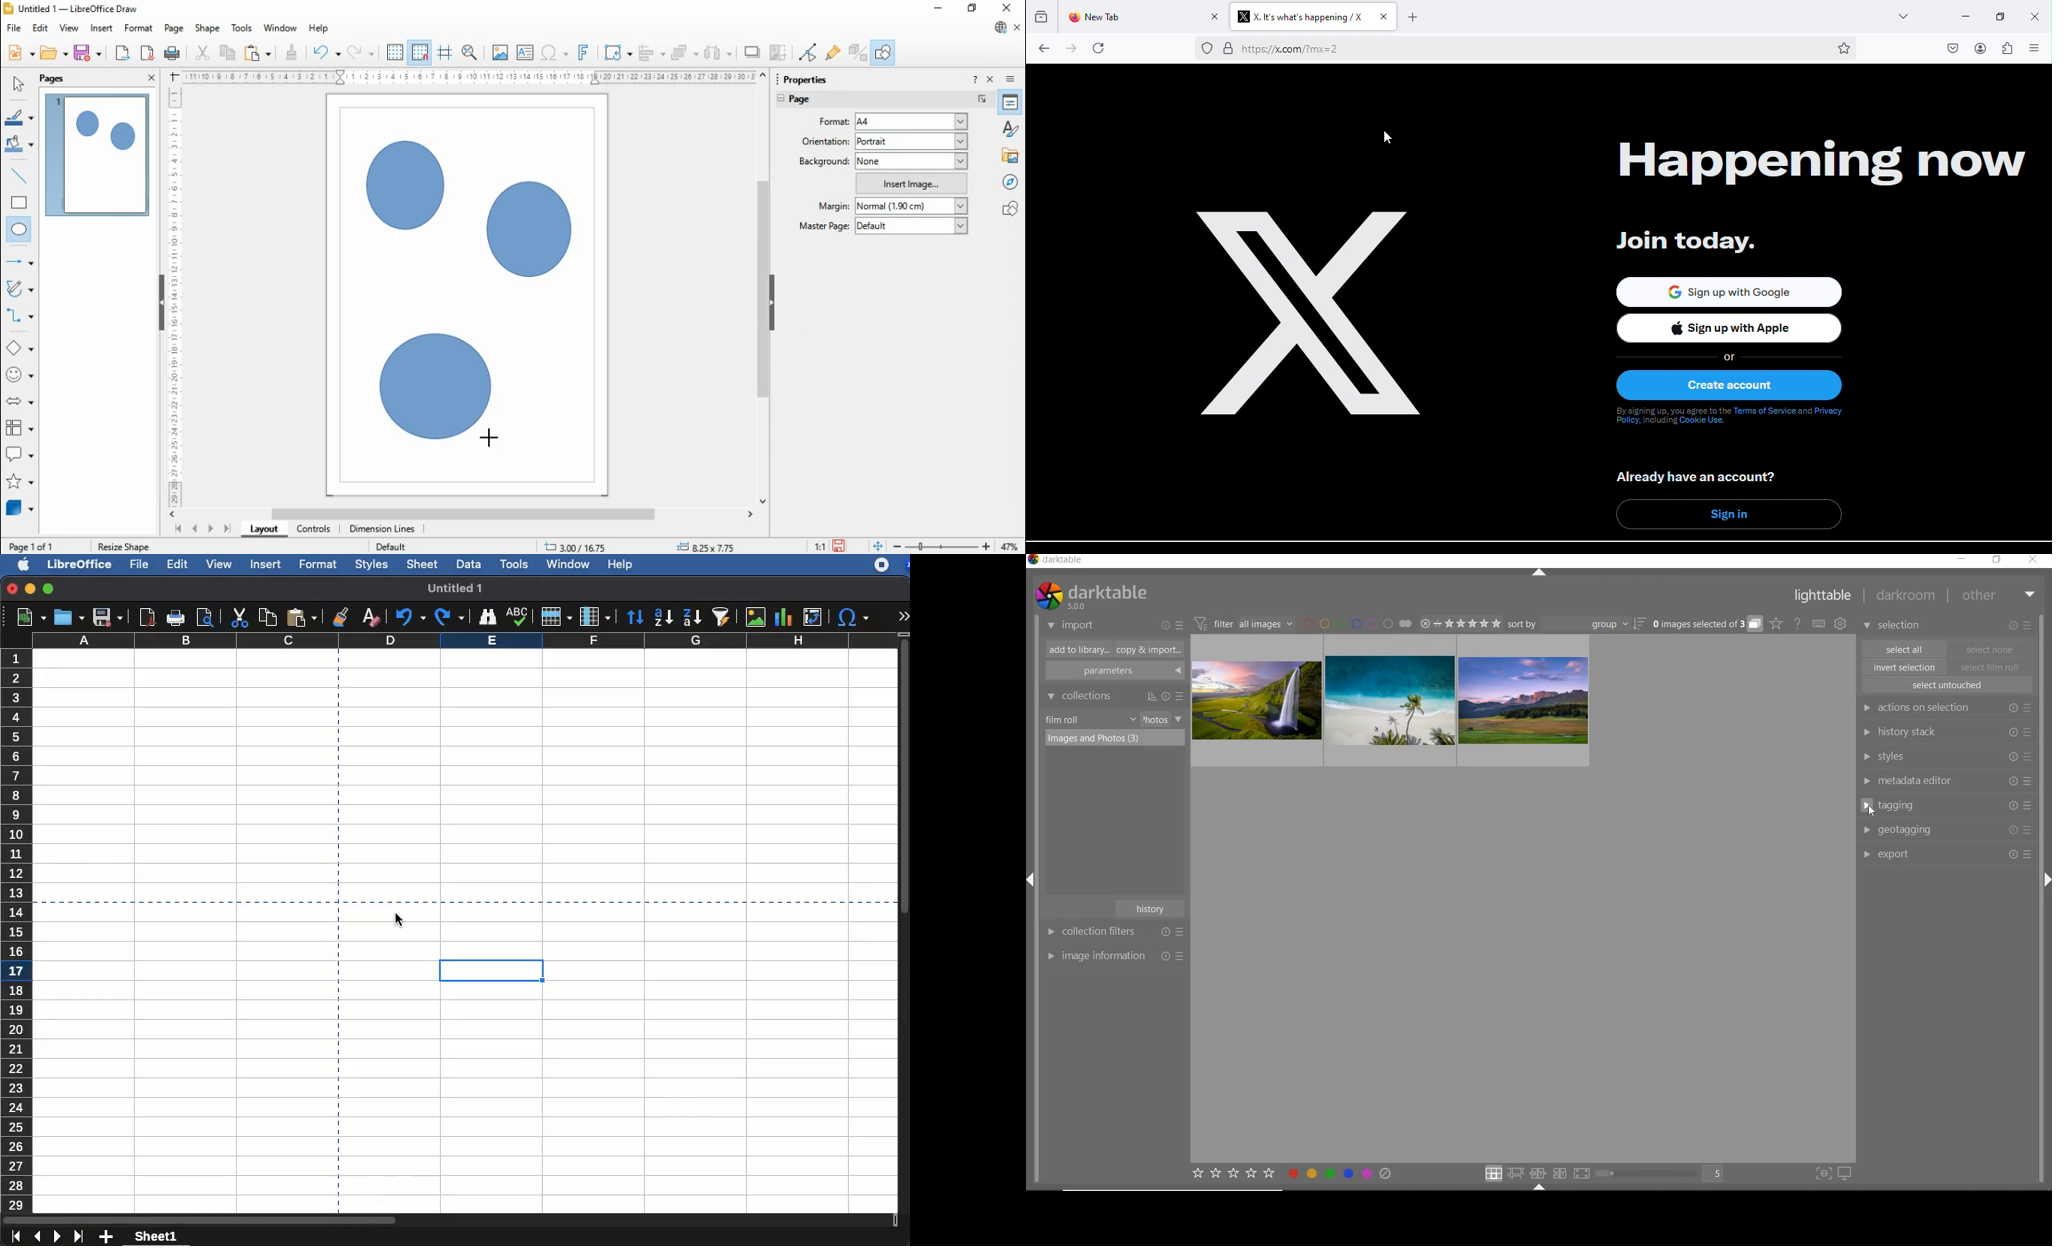  What do you see at coordinates (616, 54) in the screenshot?
I see `transformations` at bounding box center [616, 54].